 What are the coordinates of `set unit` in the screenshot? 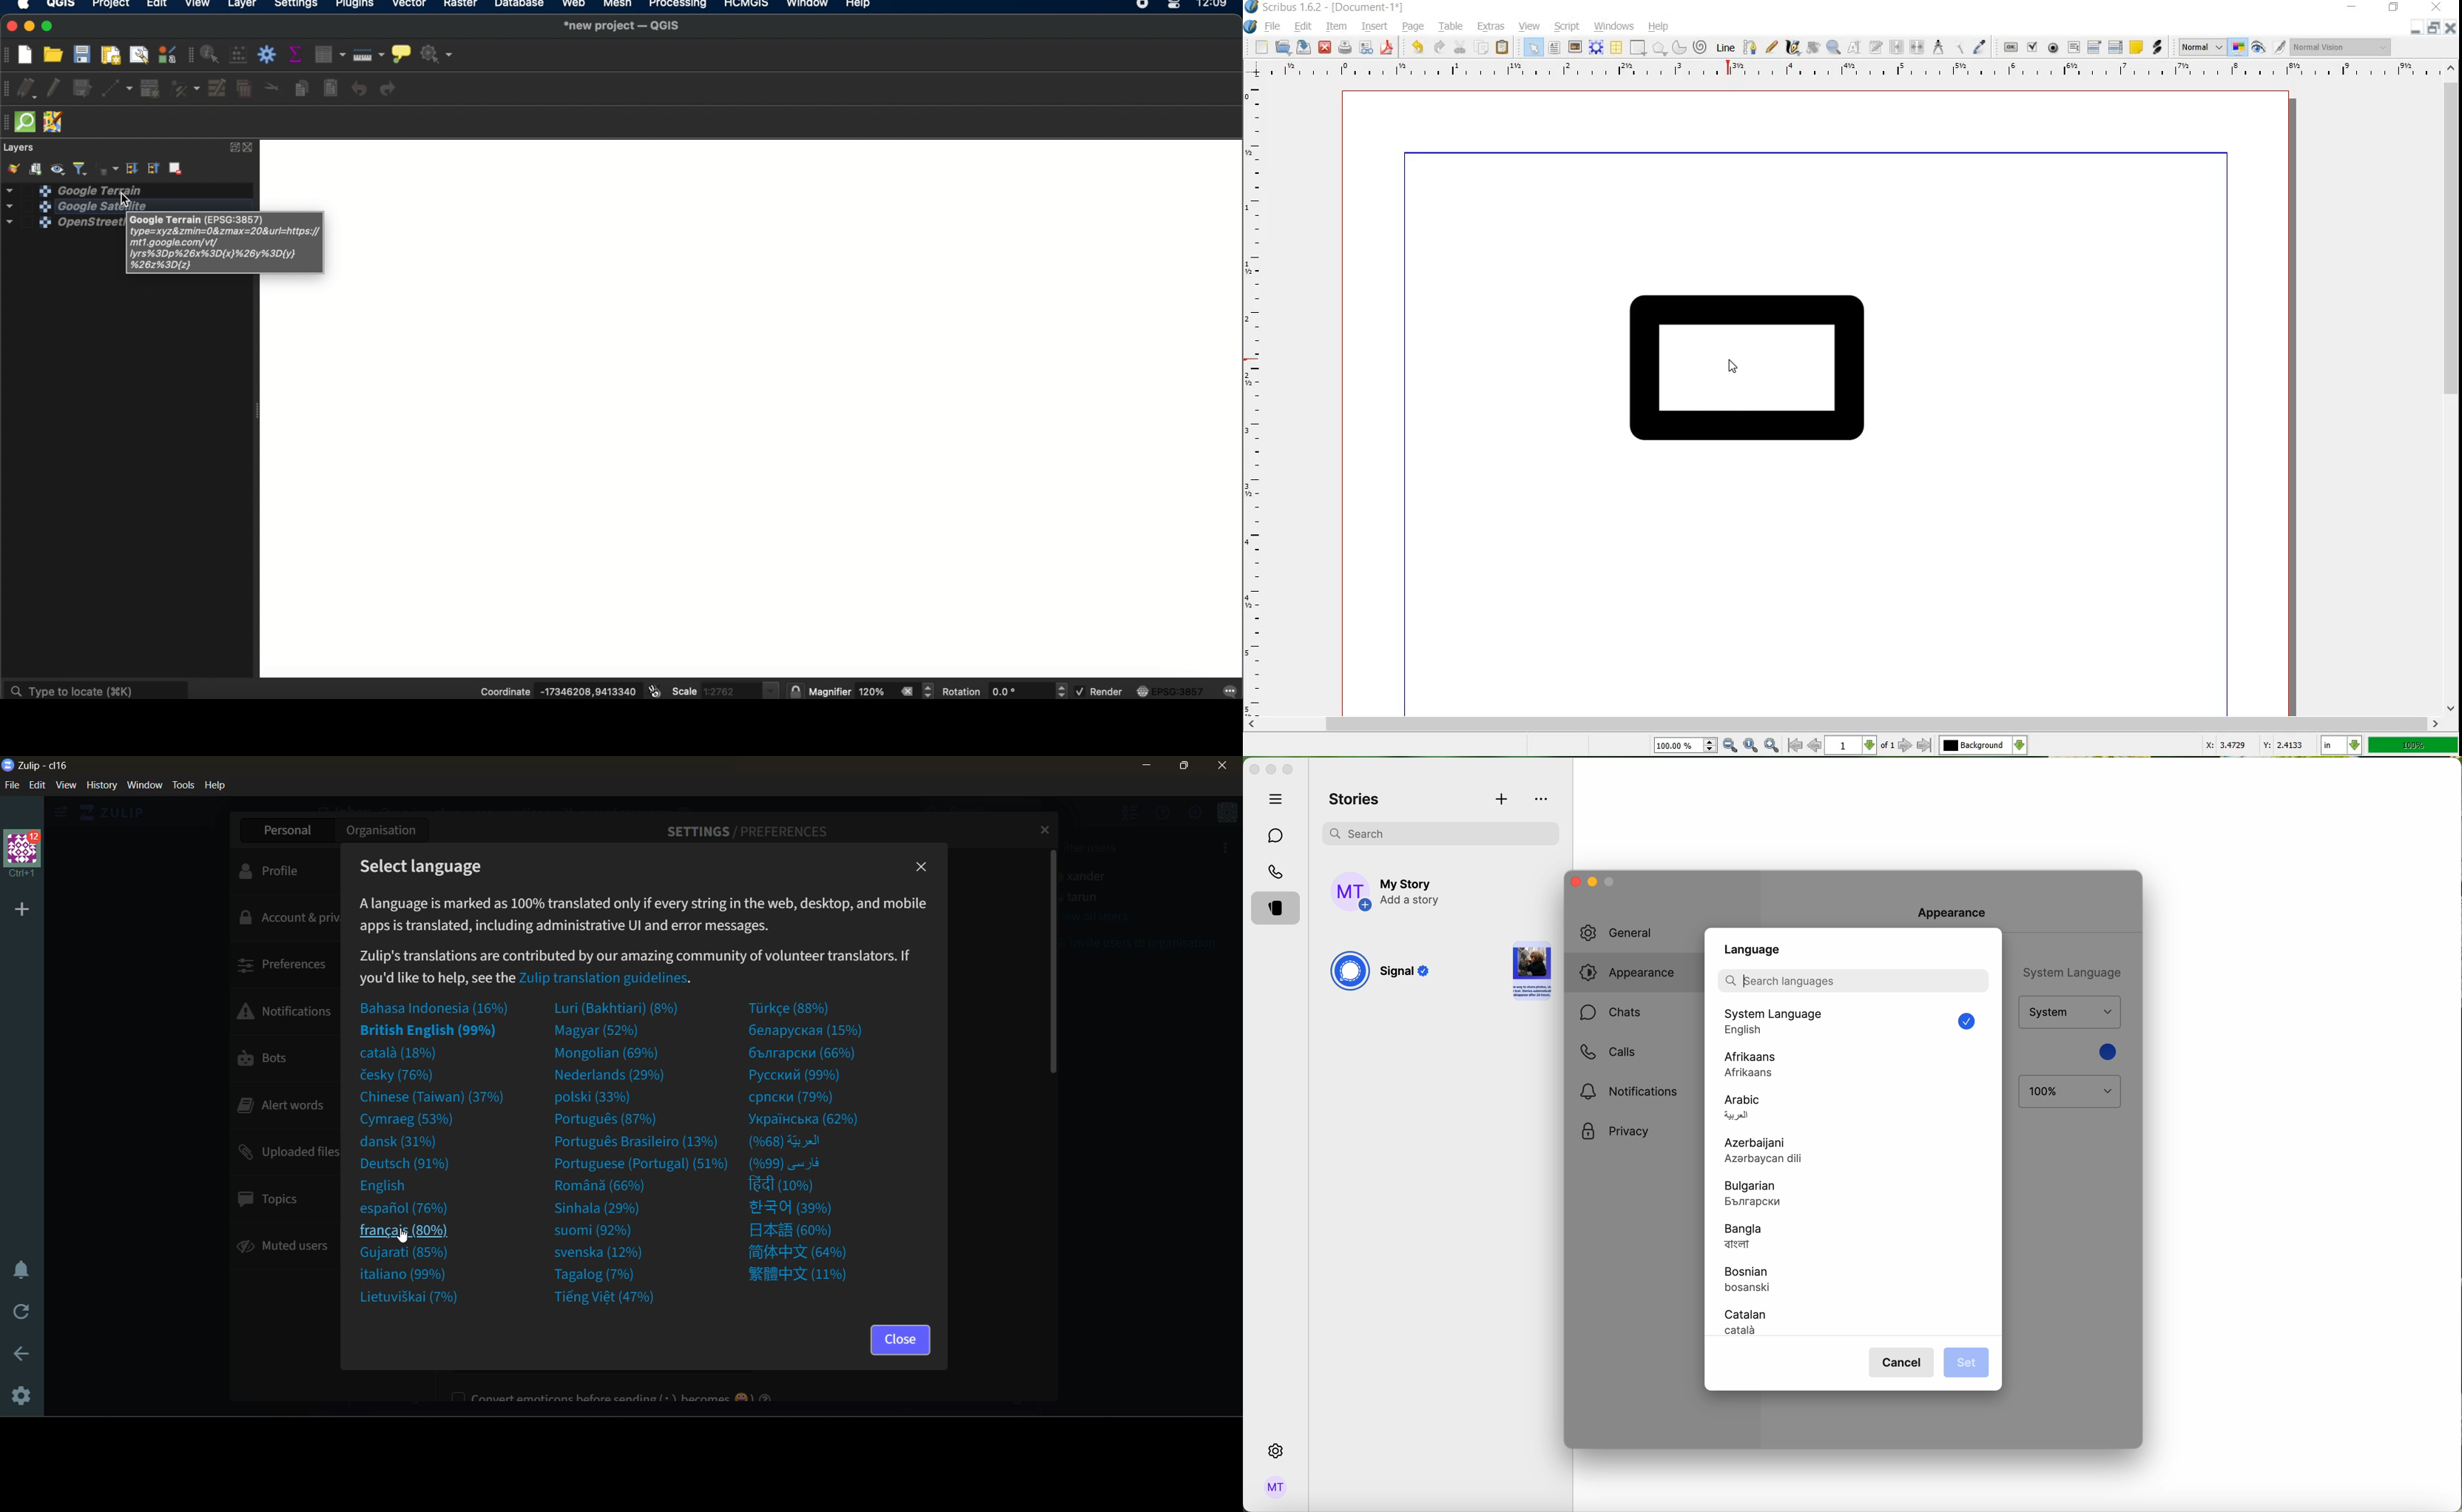 It's located at (2341, 745).